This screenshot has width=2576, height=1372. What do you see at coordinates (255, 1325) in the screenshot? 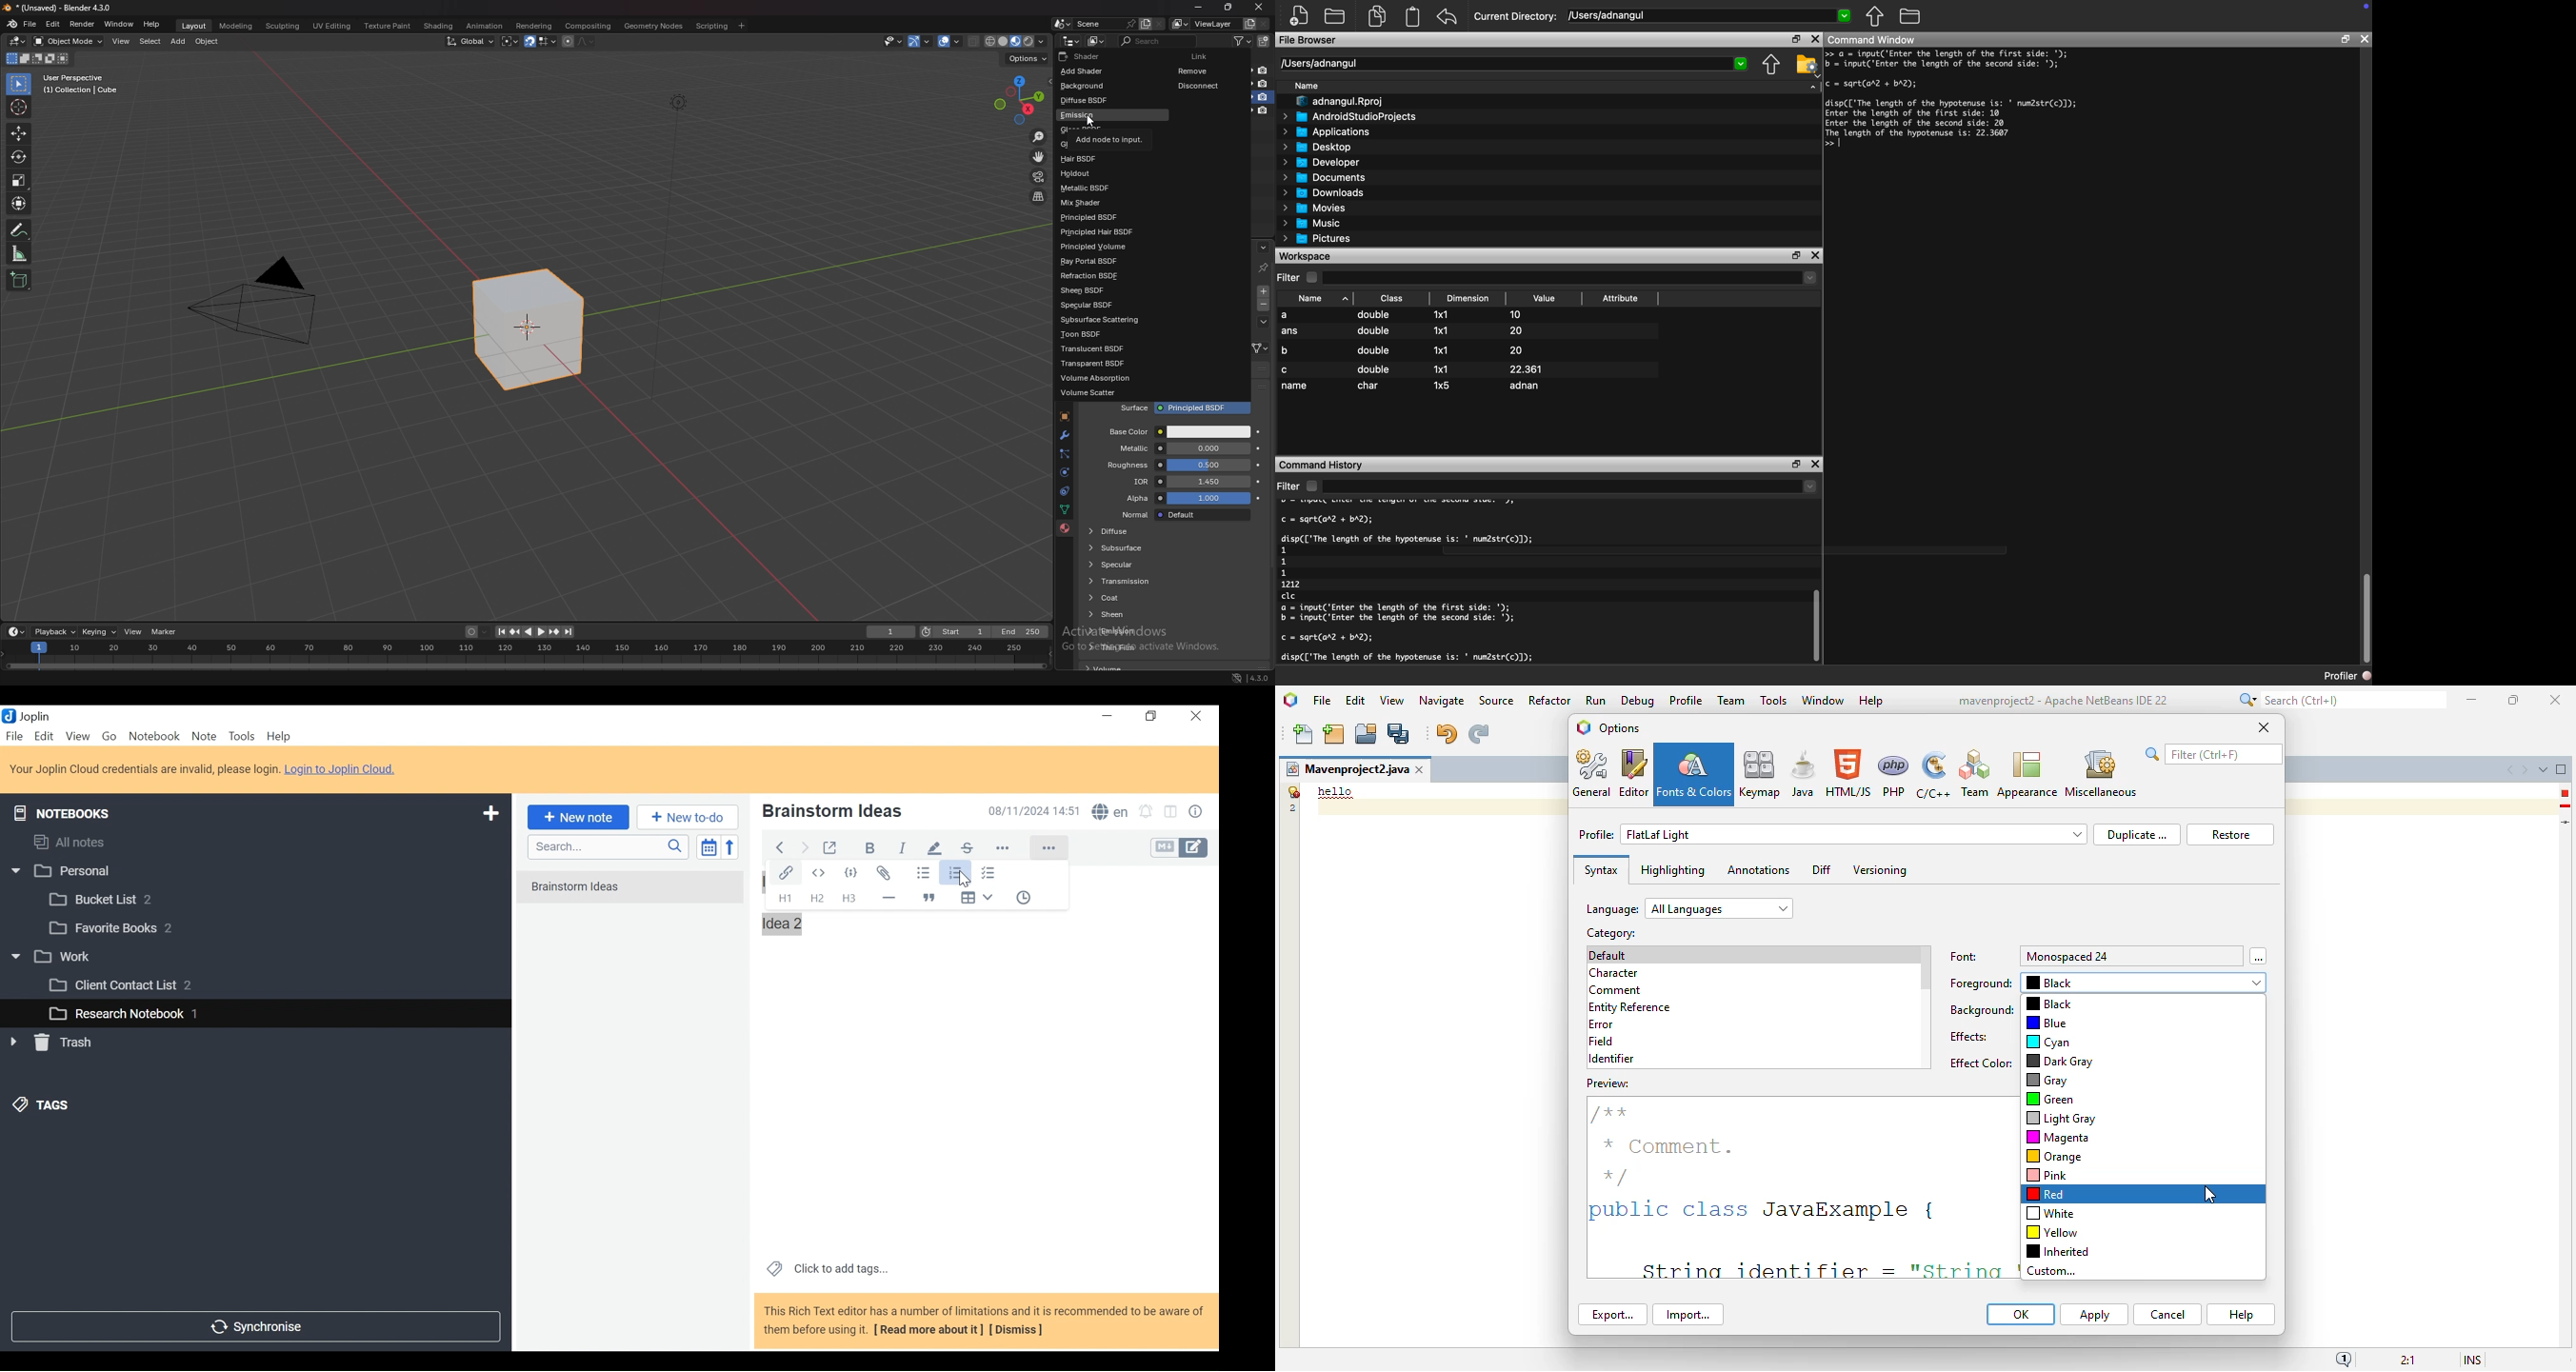
I see `Synchronize` at bounding box center [255, 1325].